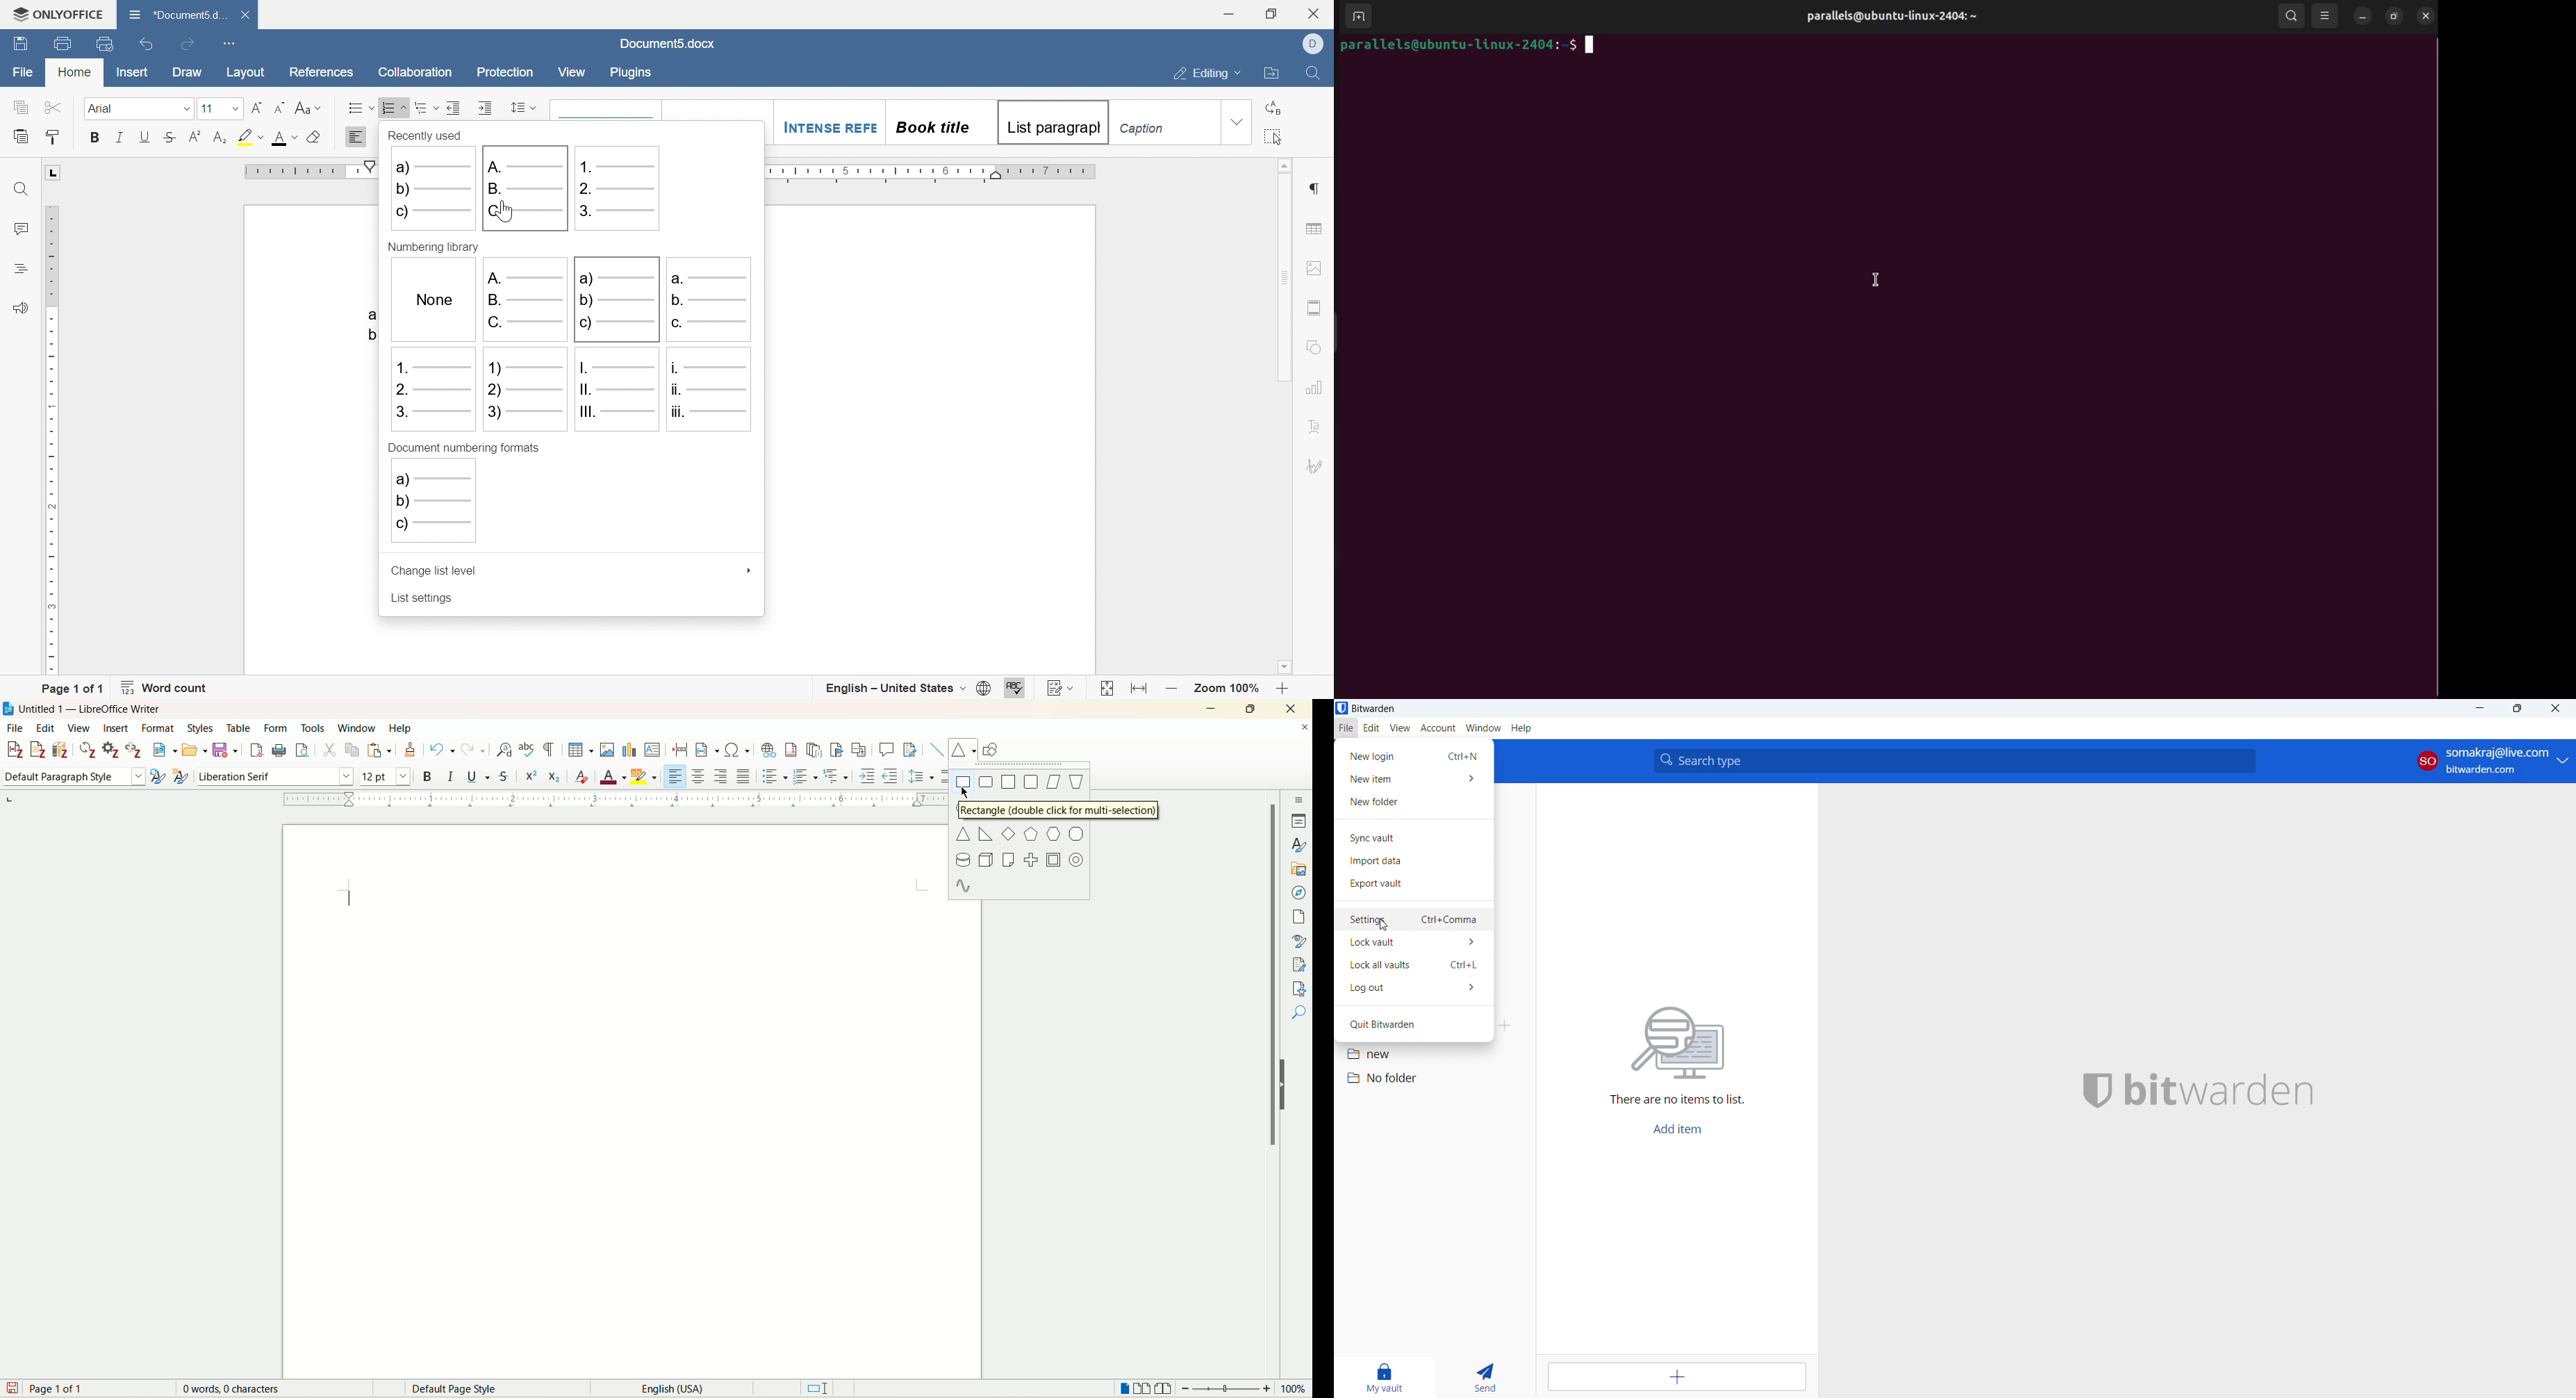 Image resolution: width=2576 pixels, height=1400 pixels. What do you see at coordinates (937, 750) in the screenshot?
I see `insert line` at bounding box center [937, 750].